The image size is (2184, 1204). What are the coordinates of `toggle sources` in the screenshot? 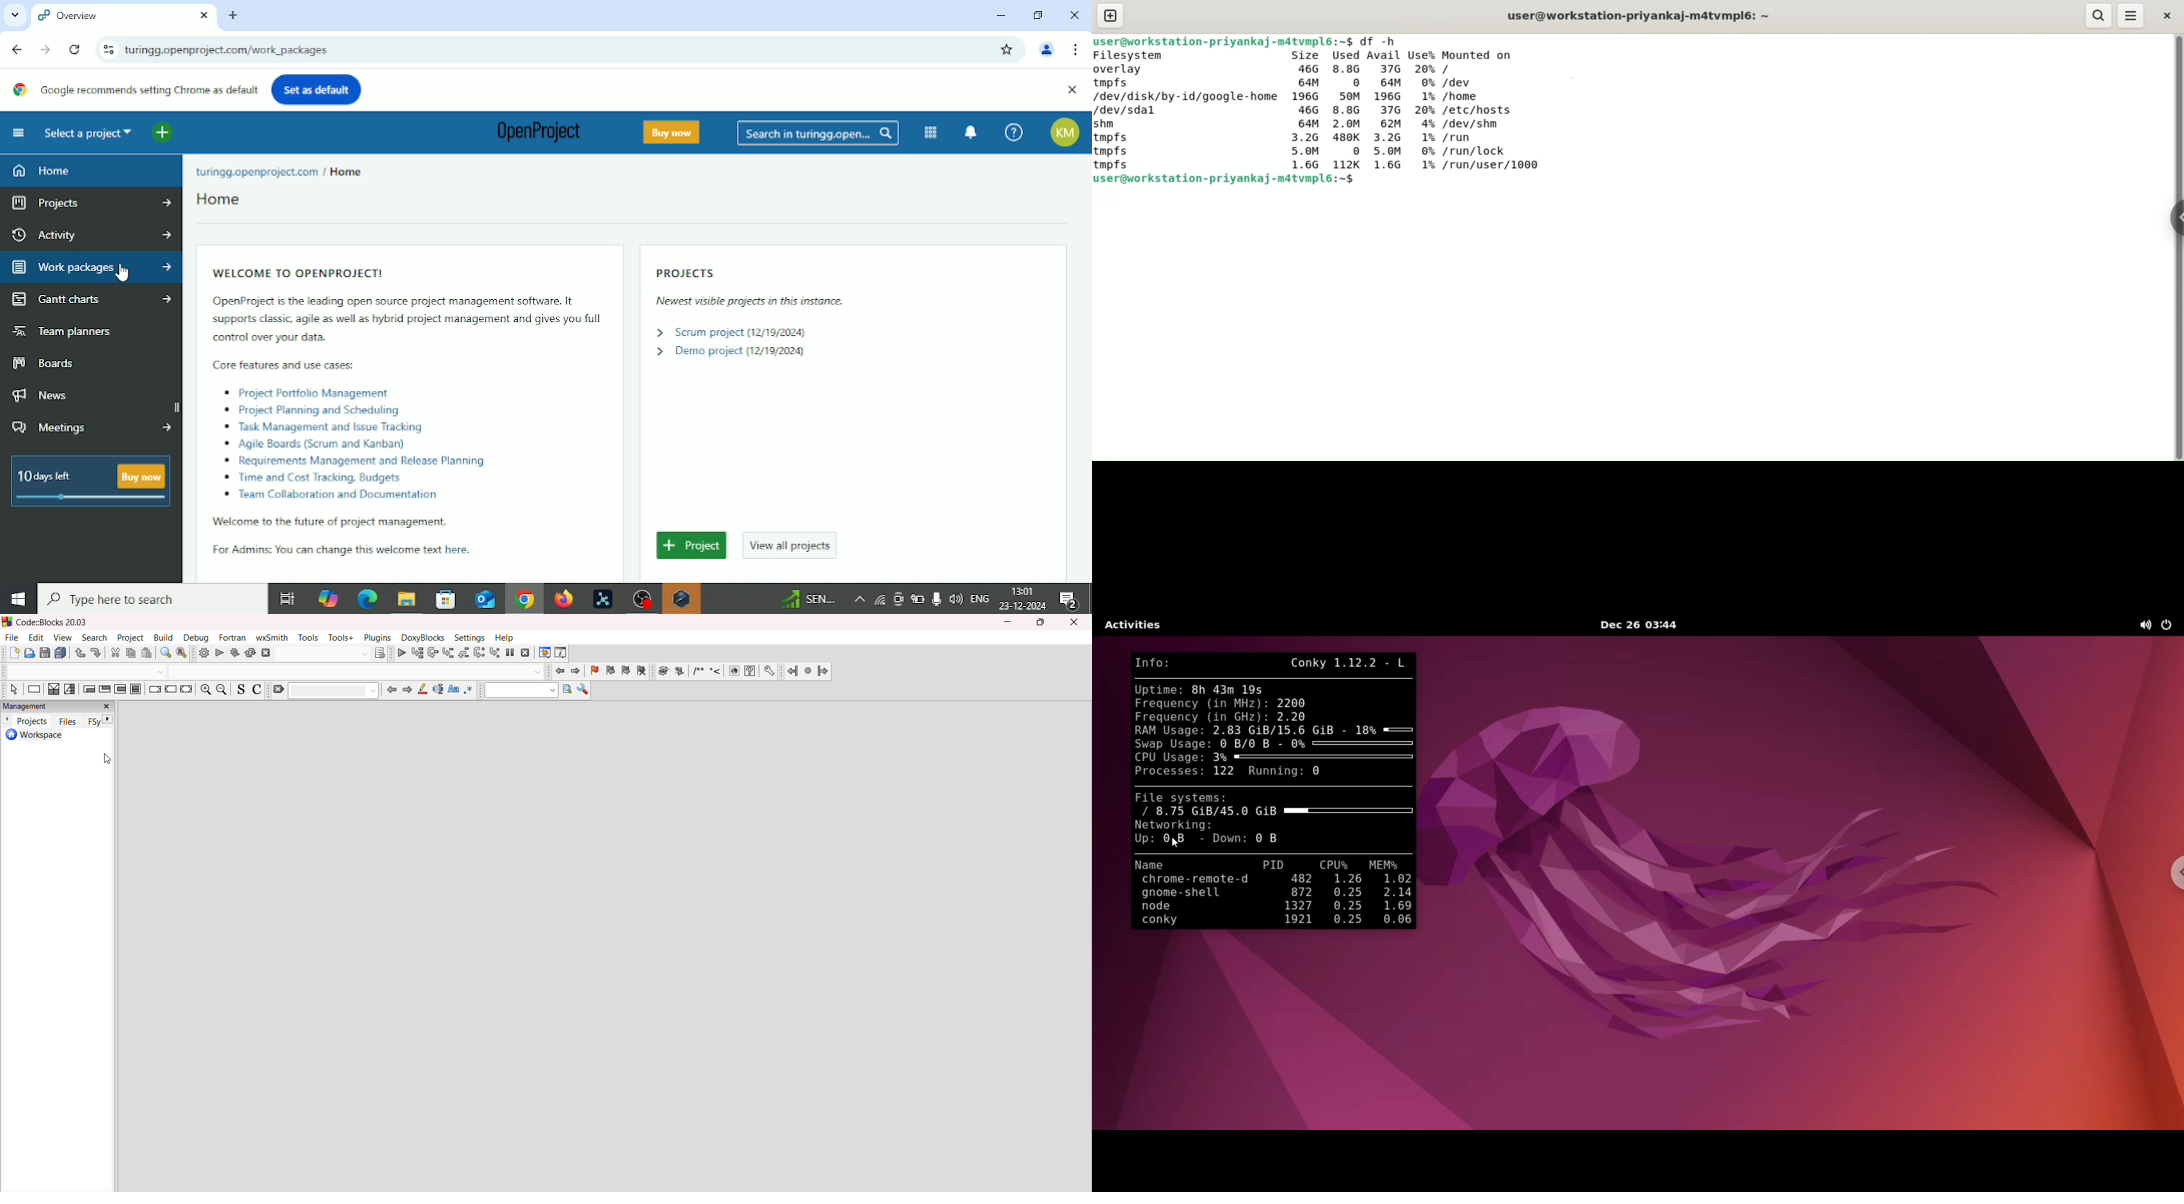 It's located at (239, 690).